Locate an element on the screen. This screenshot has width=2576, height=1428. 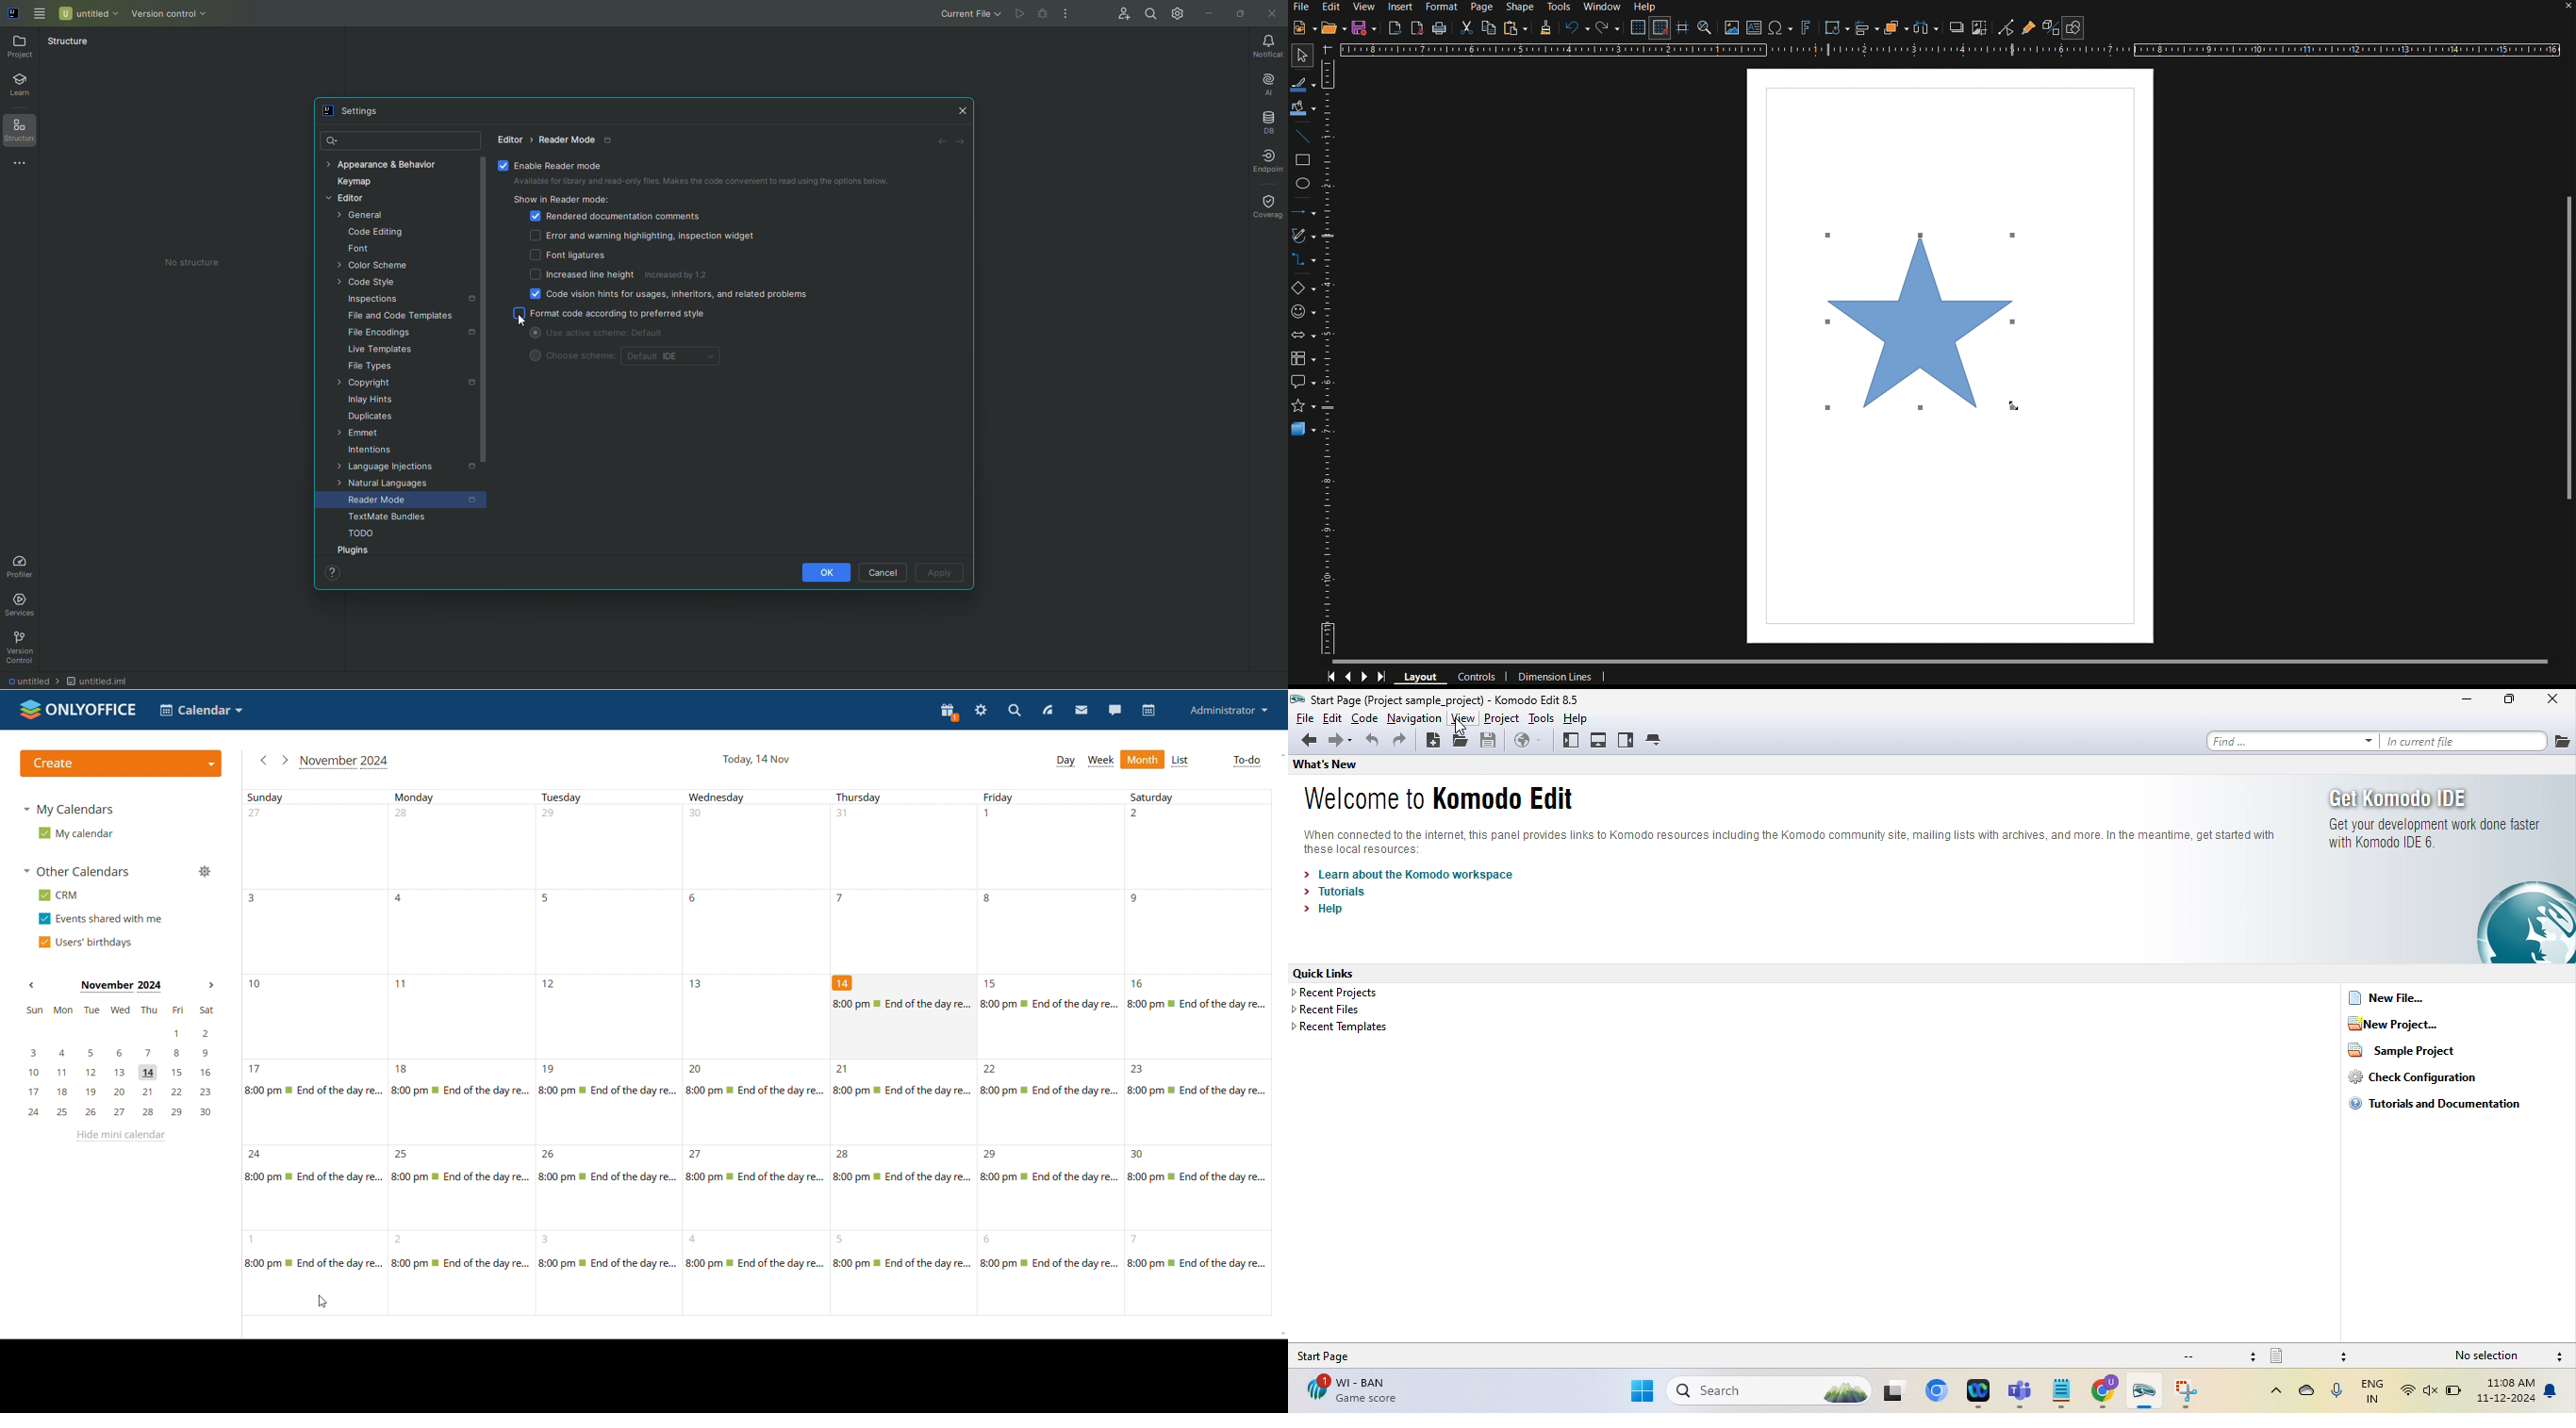
Select is located at coordinates (1303, 85).